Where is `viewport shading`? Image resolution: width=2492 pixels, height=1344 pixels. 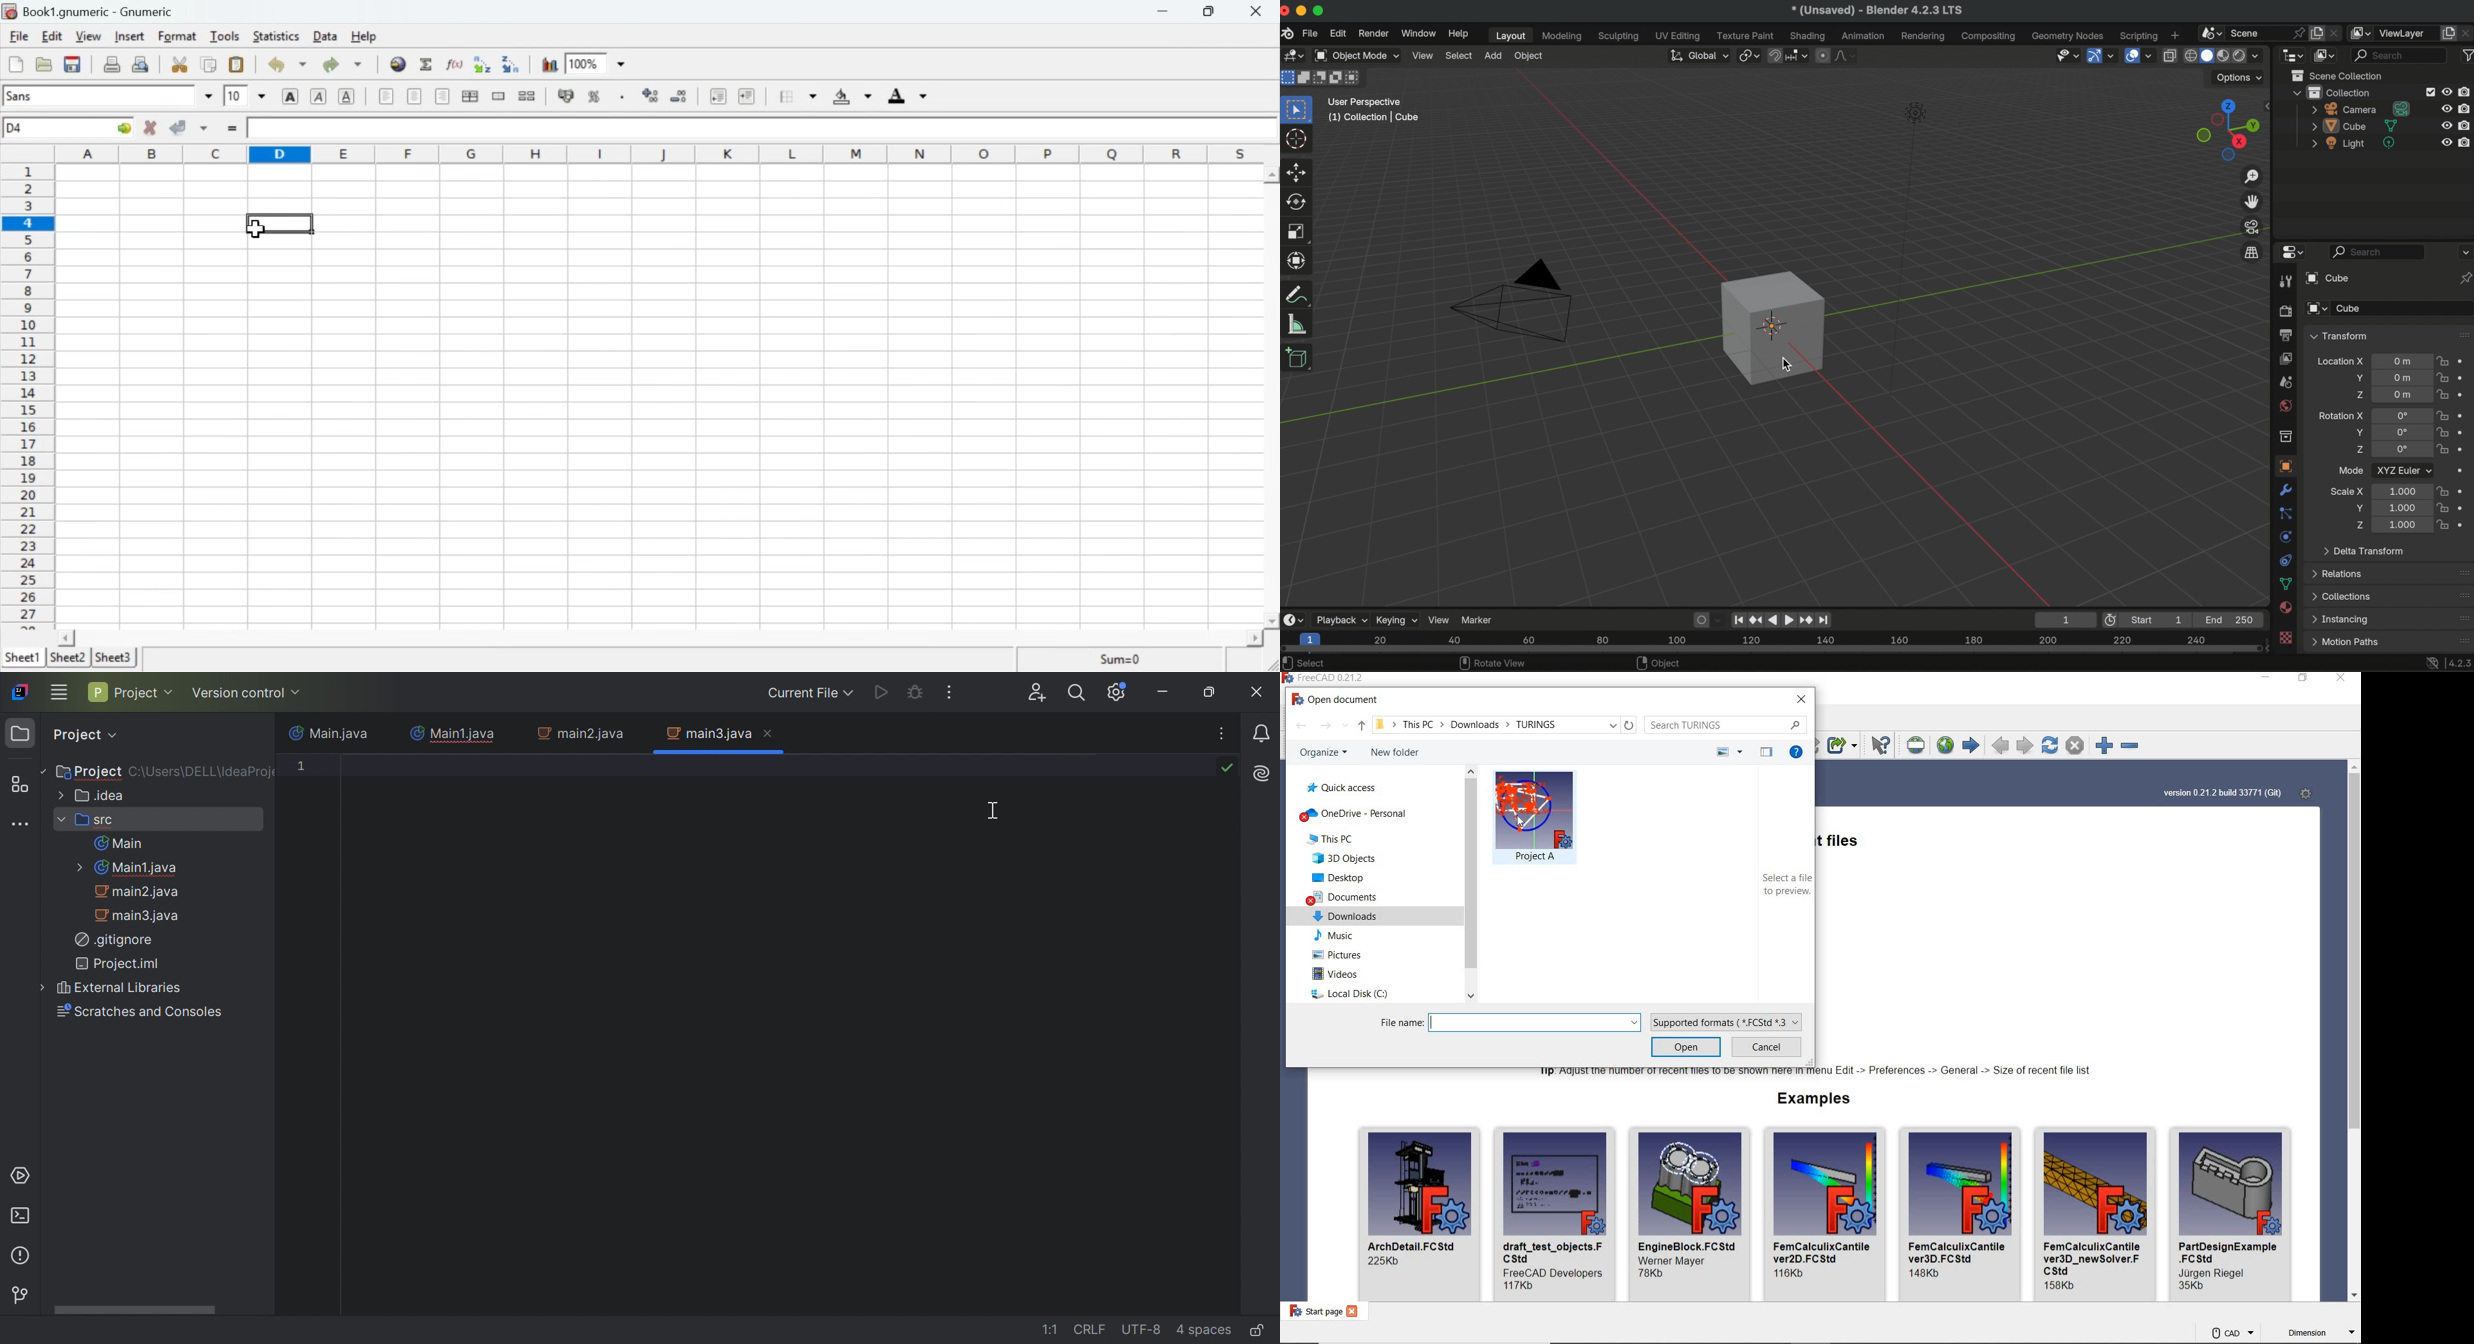
viewport shading is located at coordinates (2239, 57).